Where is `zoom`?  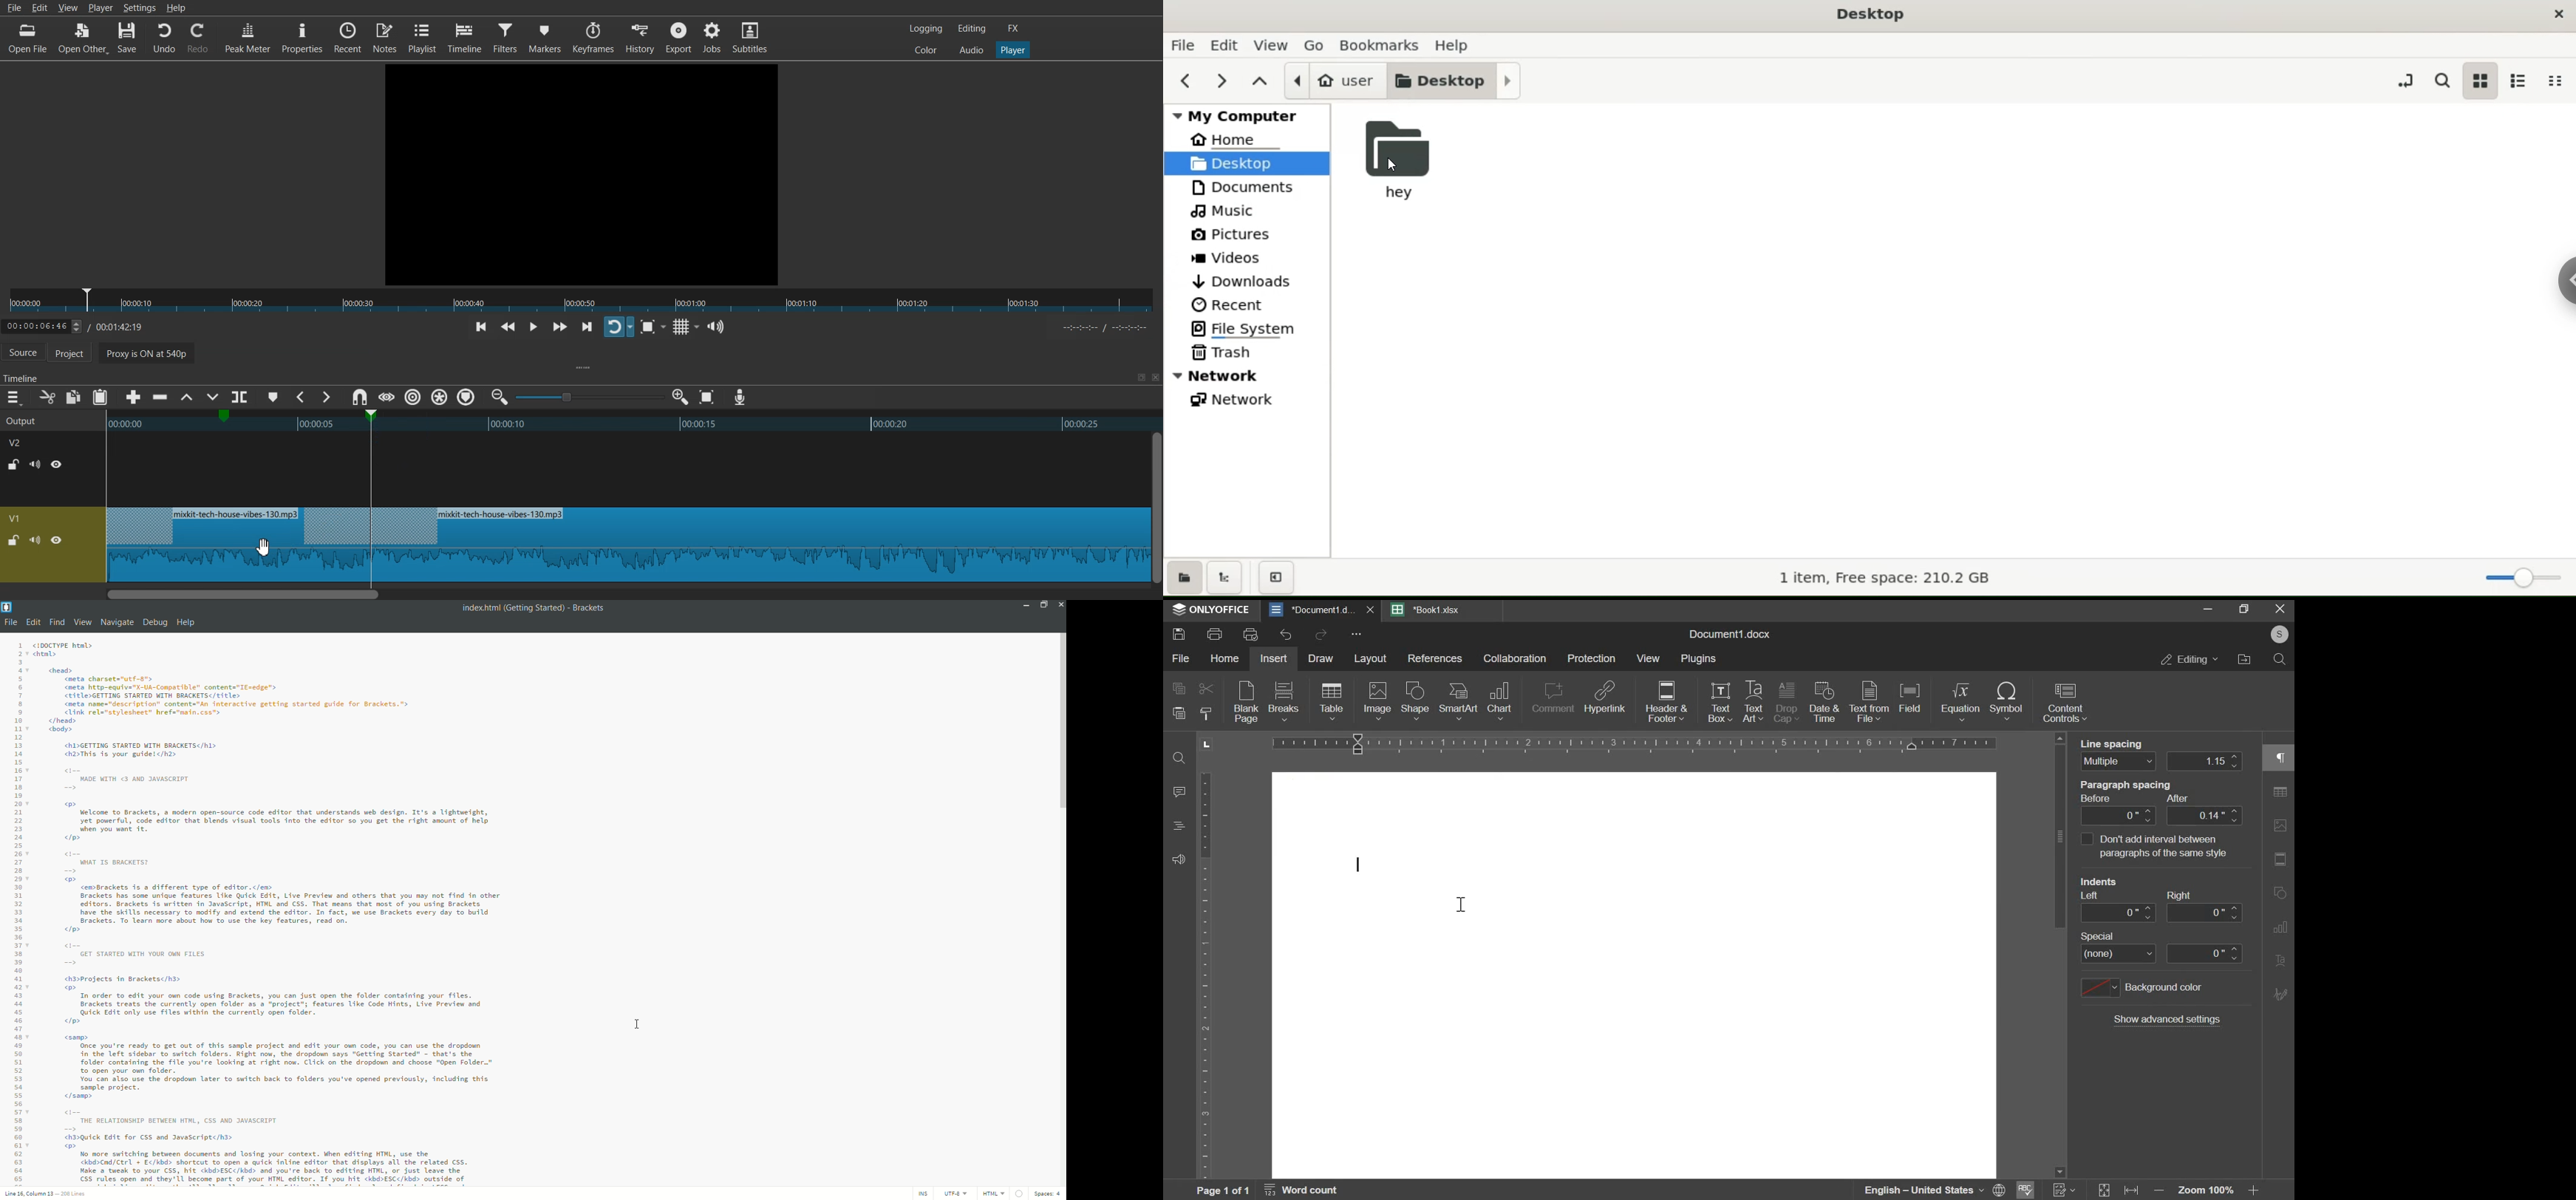
zoom is located at coordinates (2208, 1189).